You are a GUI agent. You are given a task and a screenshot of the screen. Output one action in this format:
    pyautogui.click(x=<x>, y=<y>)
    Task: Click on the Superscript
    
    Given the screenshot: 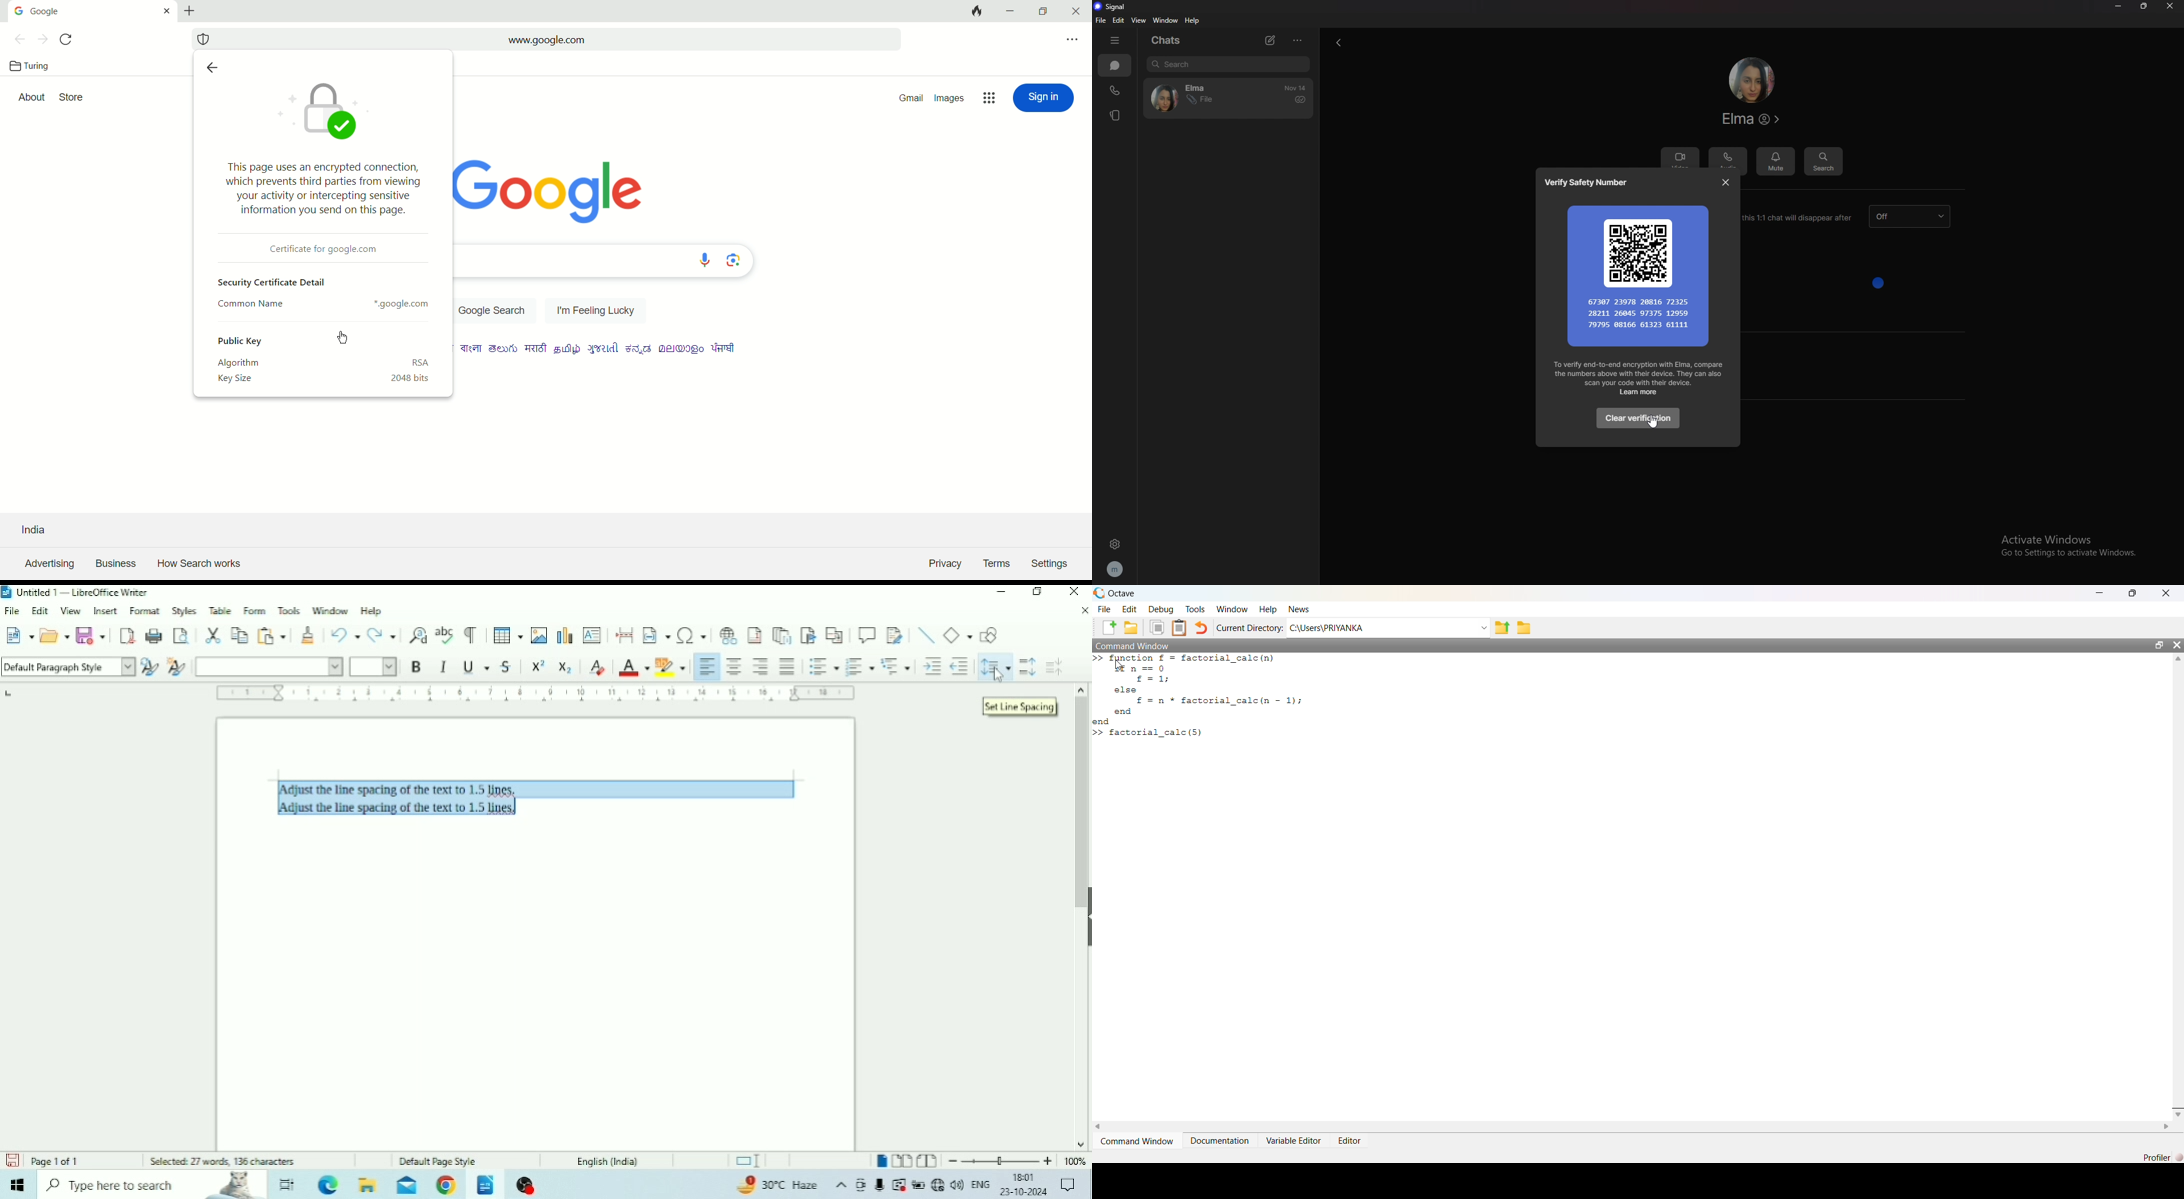 What is the action you would take?
    pyautogui.click(x=538, y=666)
    